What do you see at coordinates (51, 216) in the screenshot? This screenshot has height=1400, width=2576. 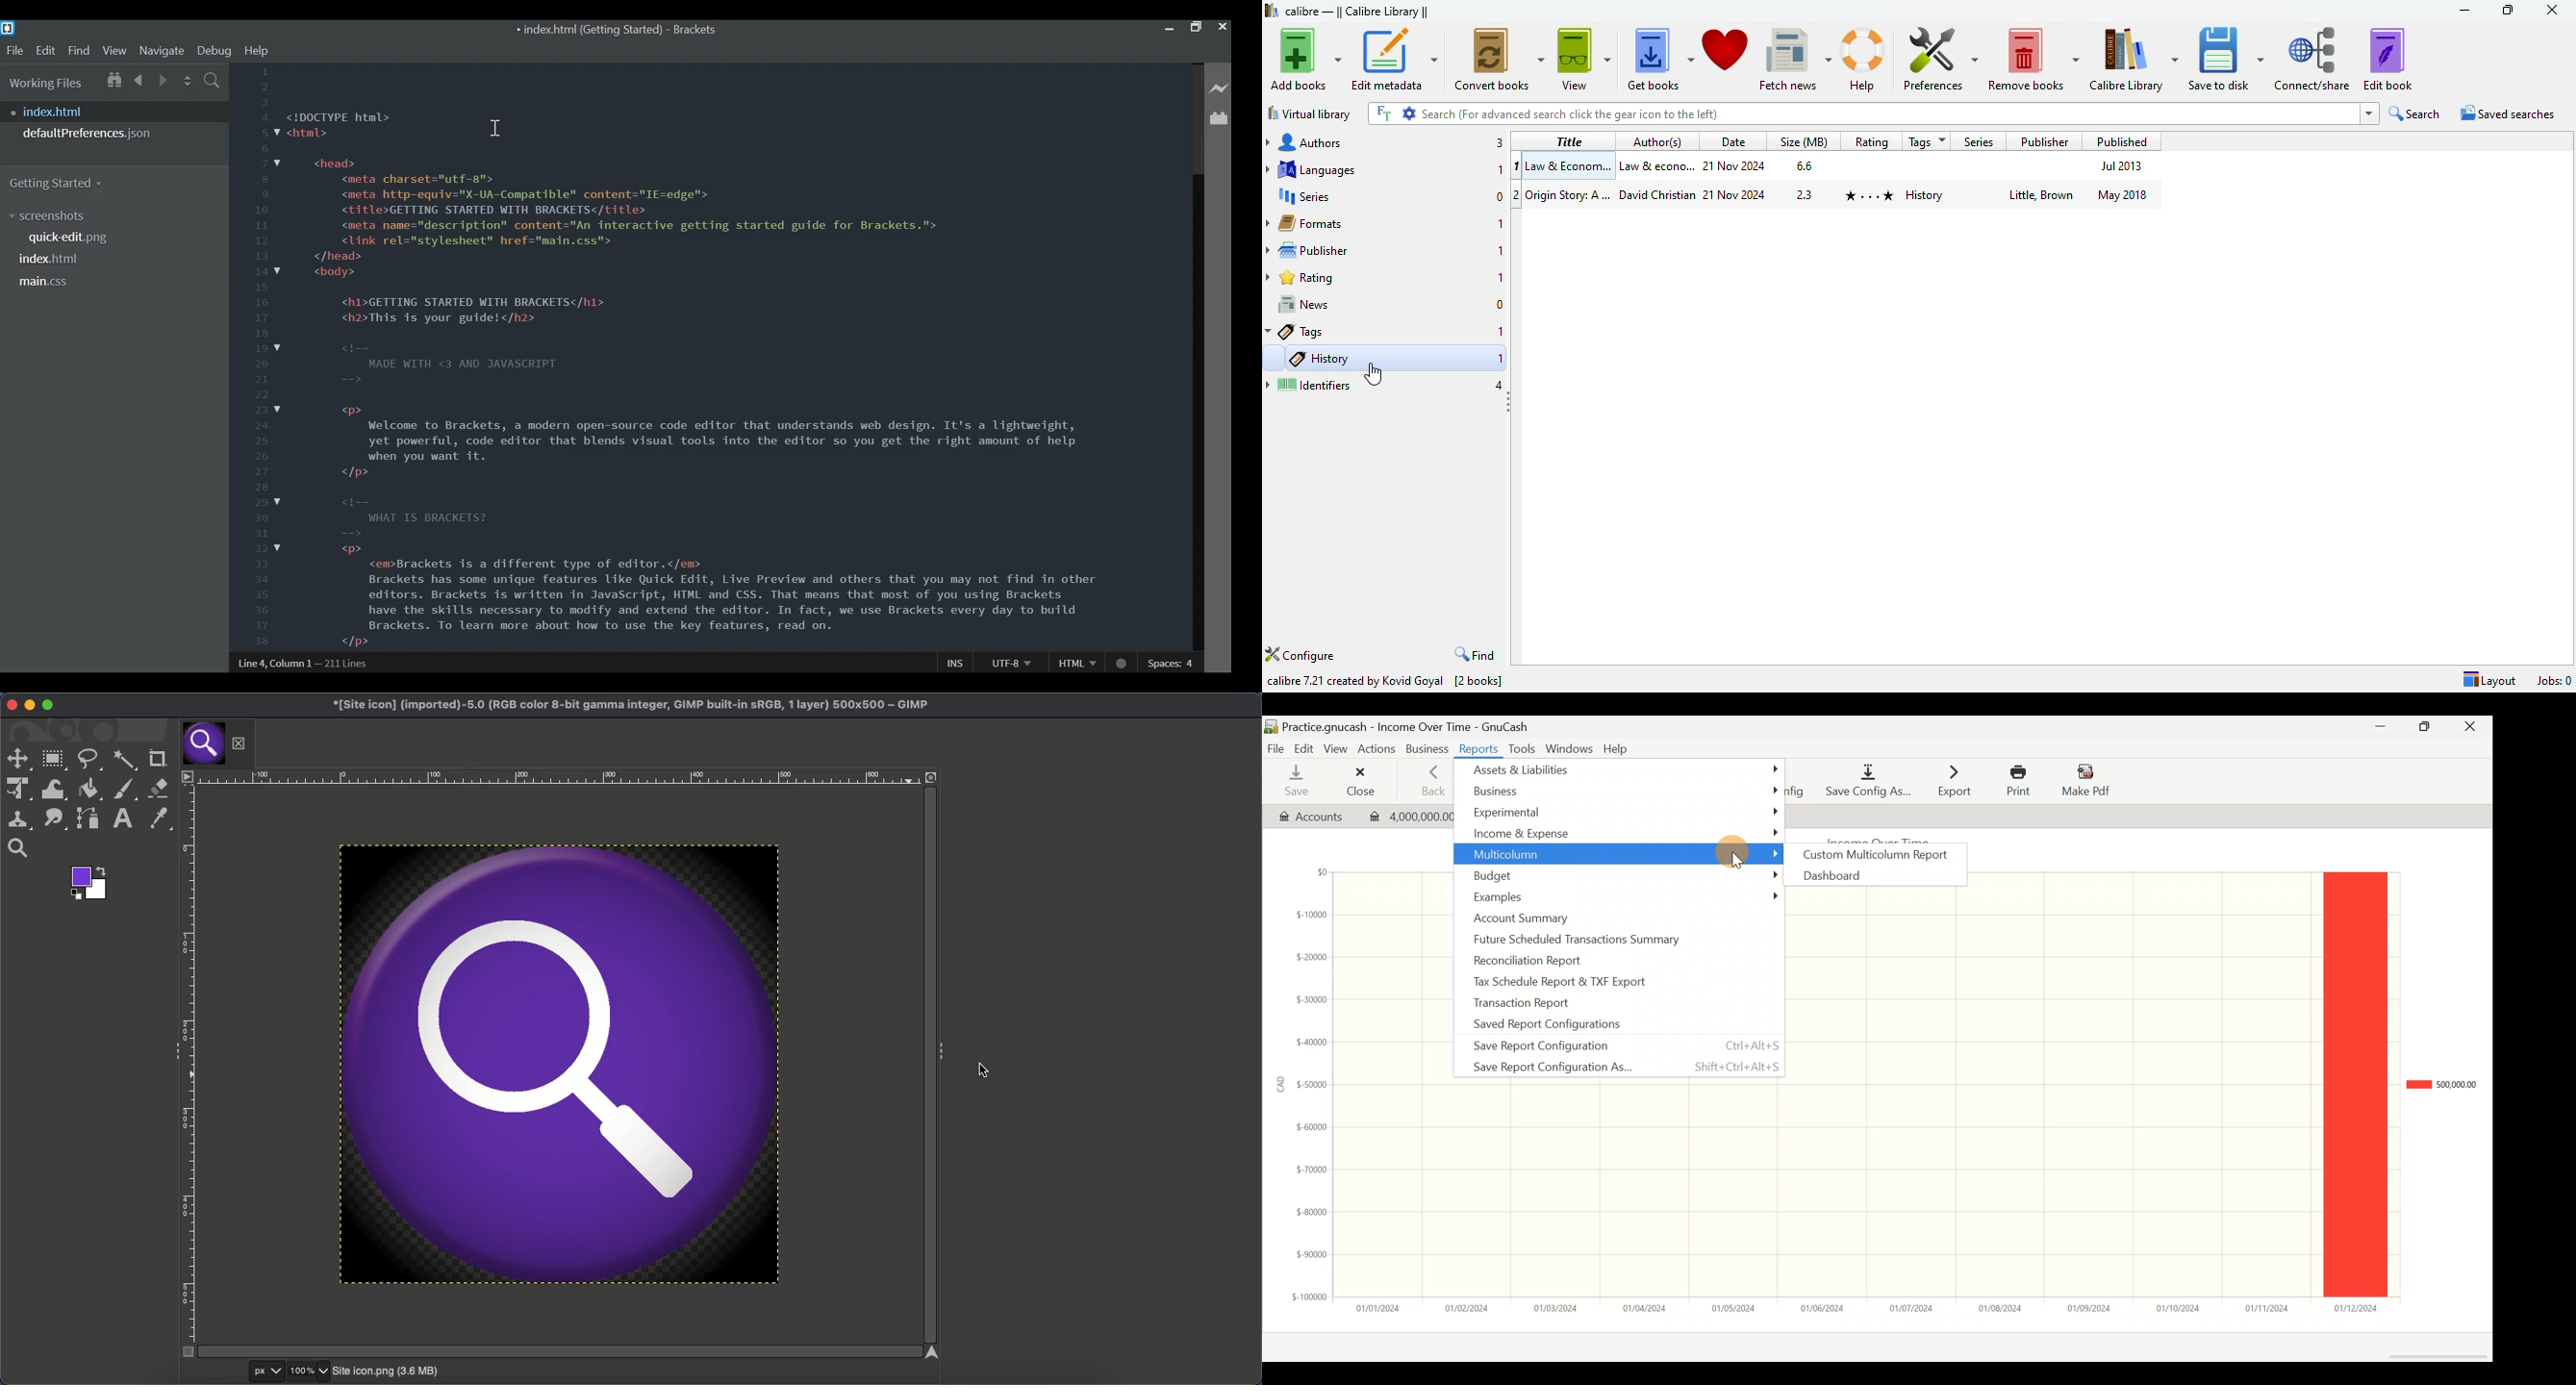 I see `screenshots` at bounding box center [51, 216].